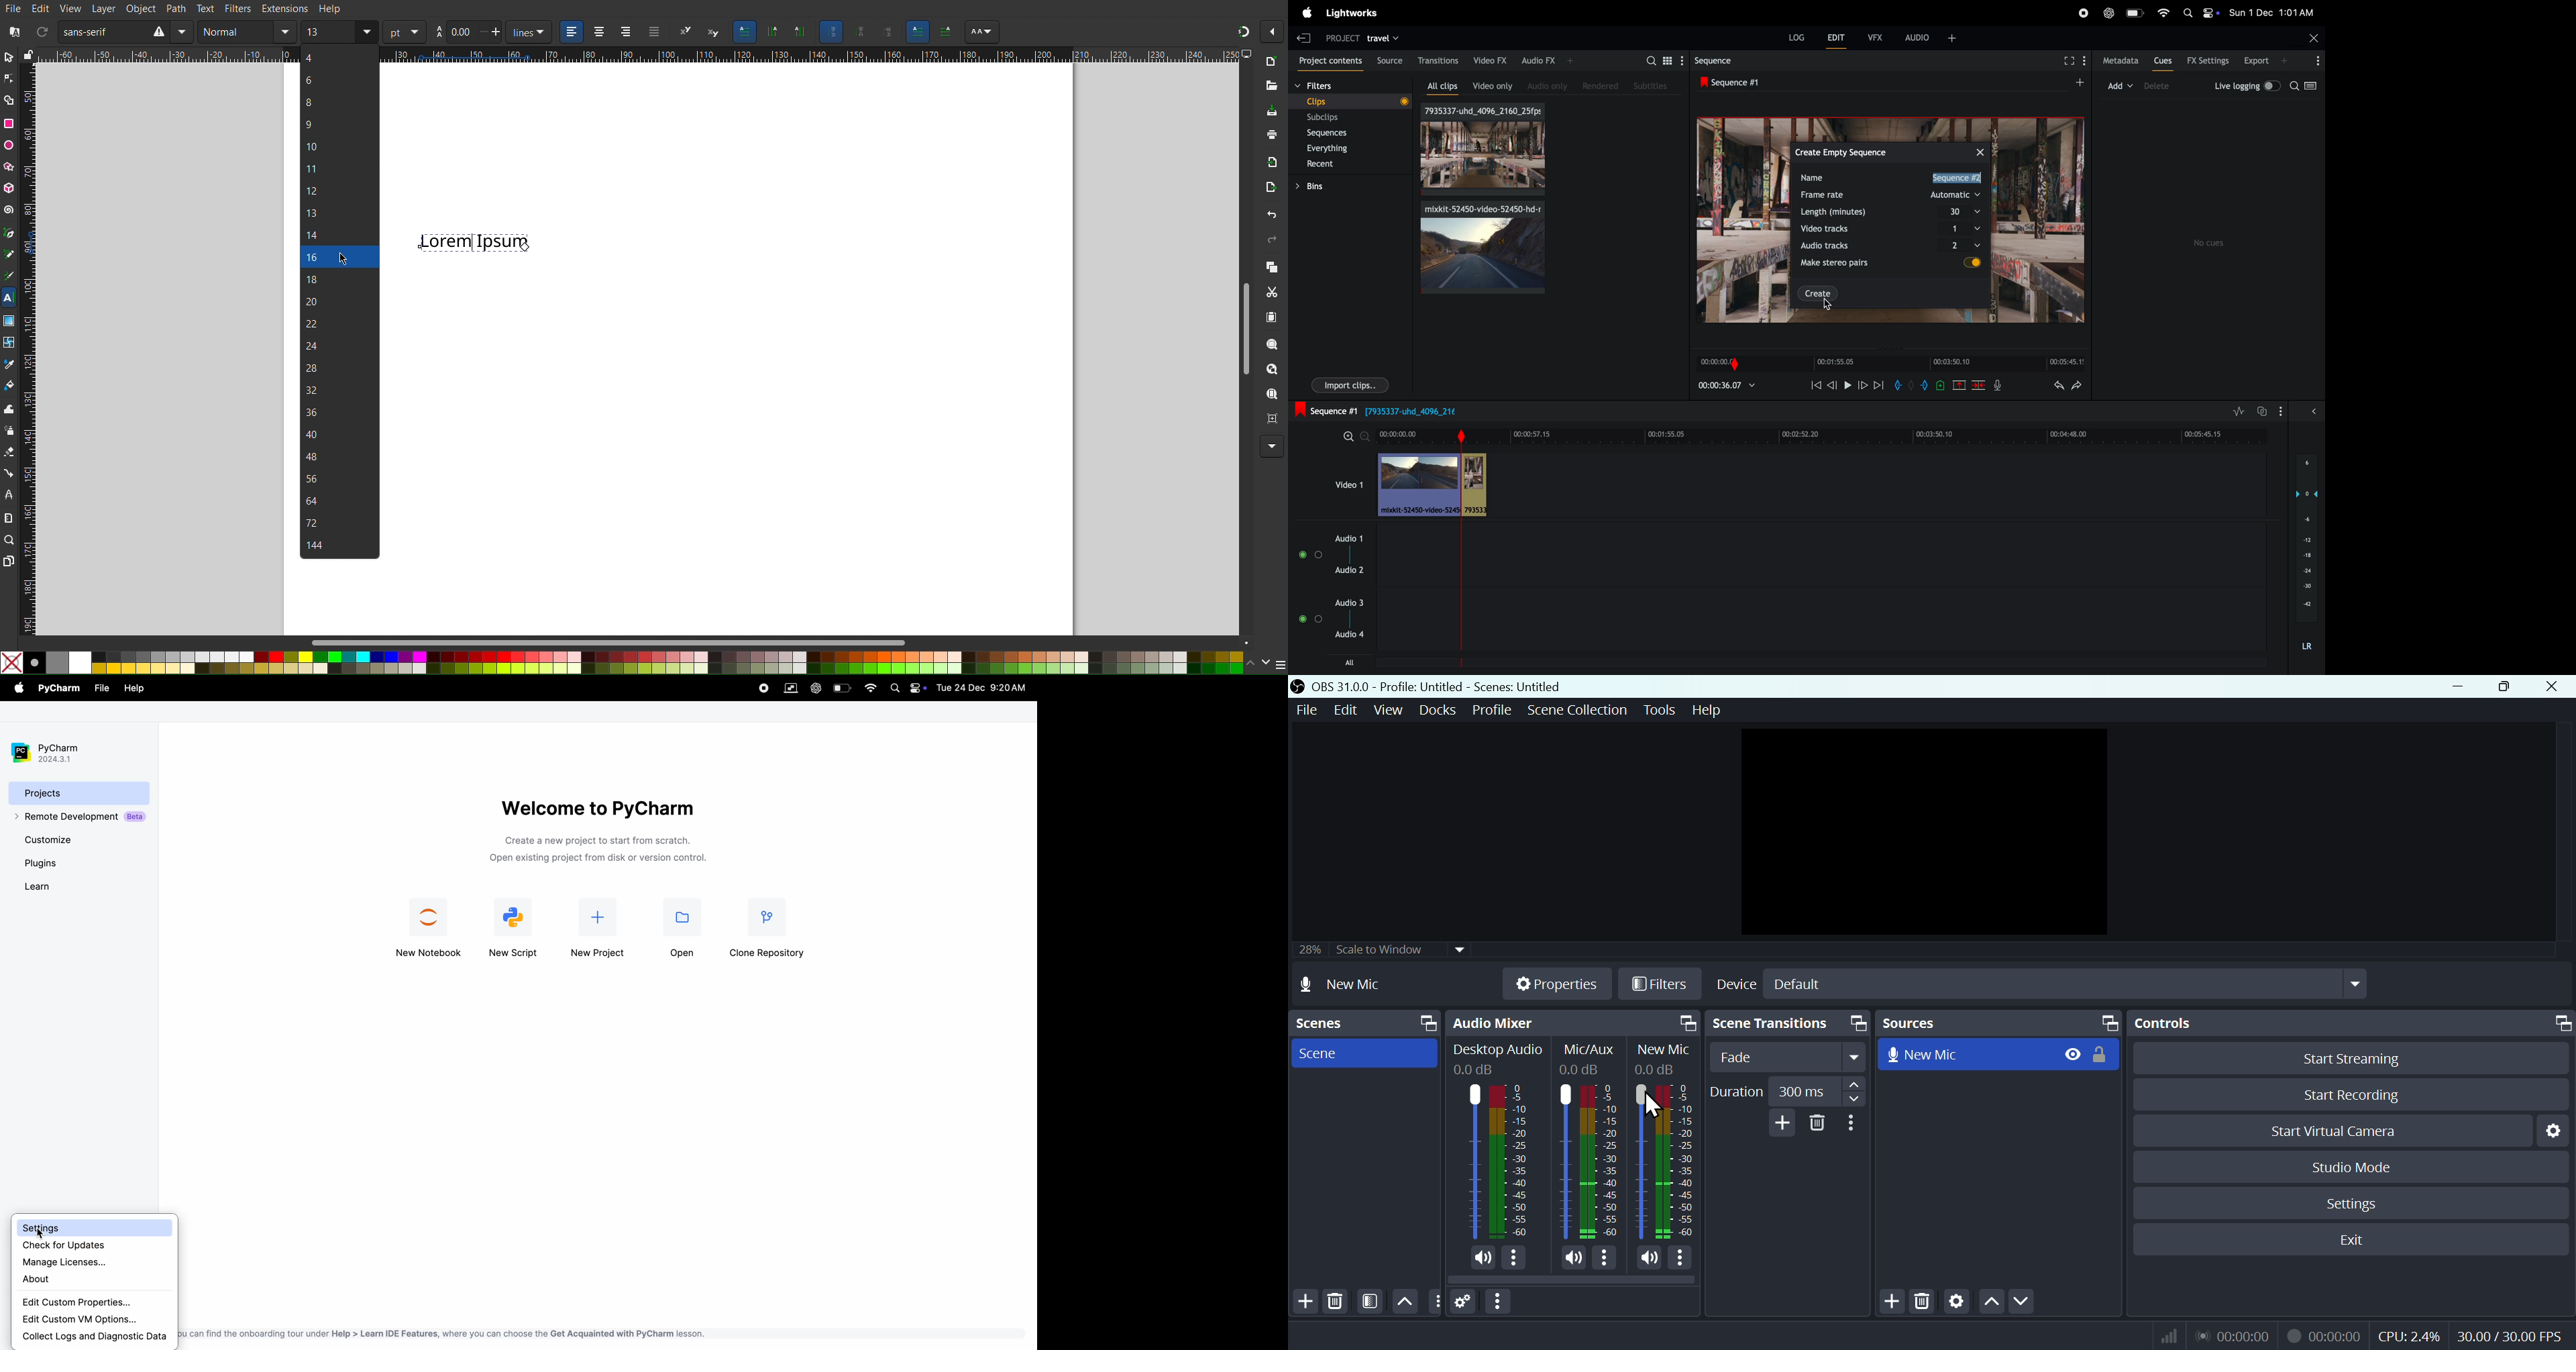  What do you see at coordinates (1900, 387) in the screenshot?
I see `add in` at bounding box center [1900, 387].